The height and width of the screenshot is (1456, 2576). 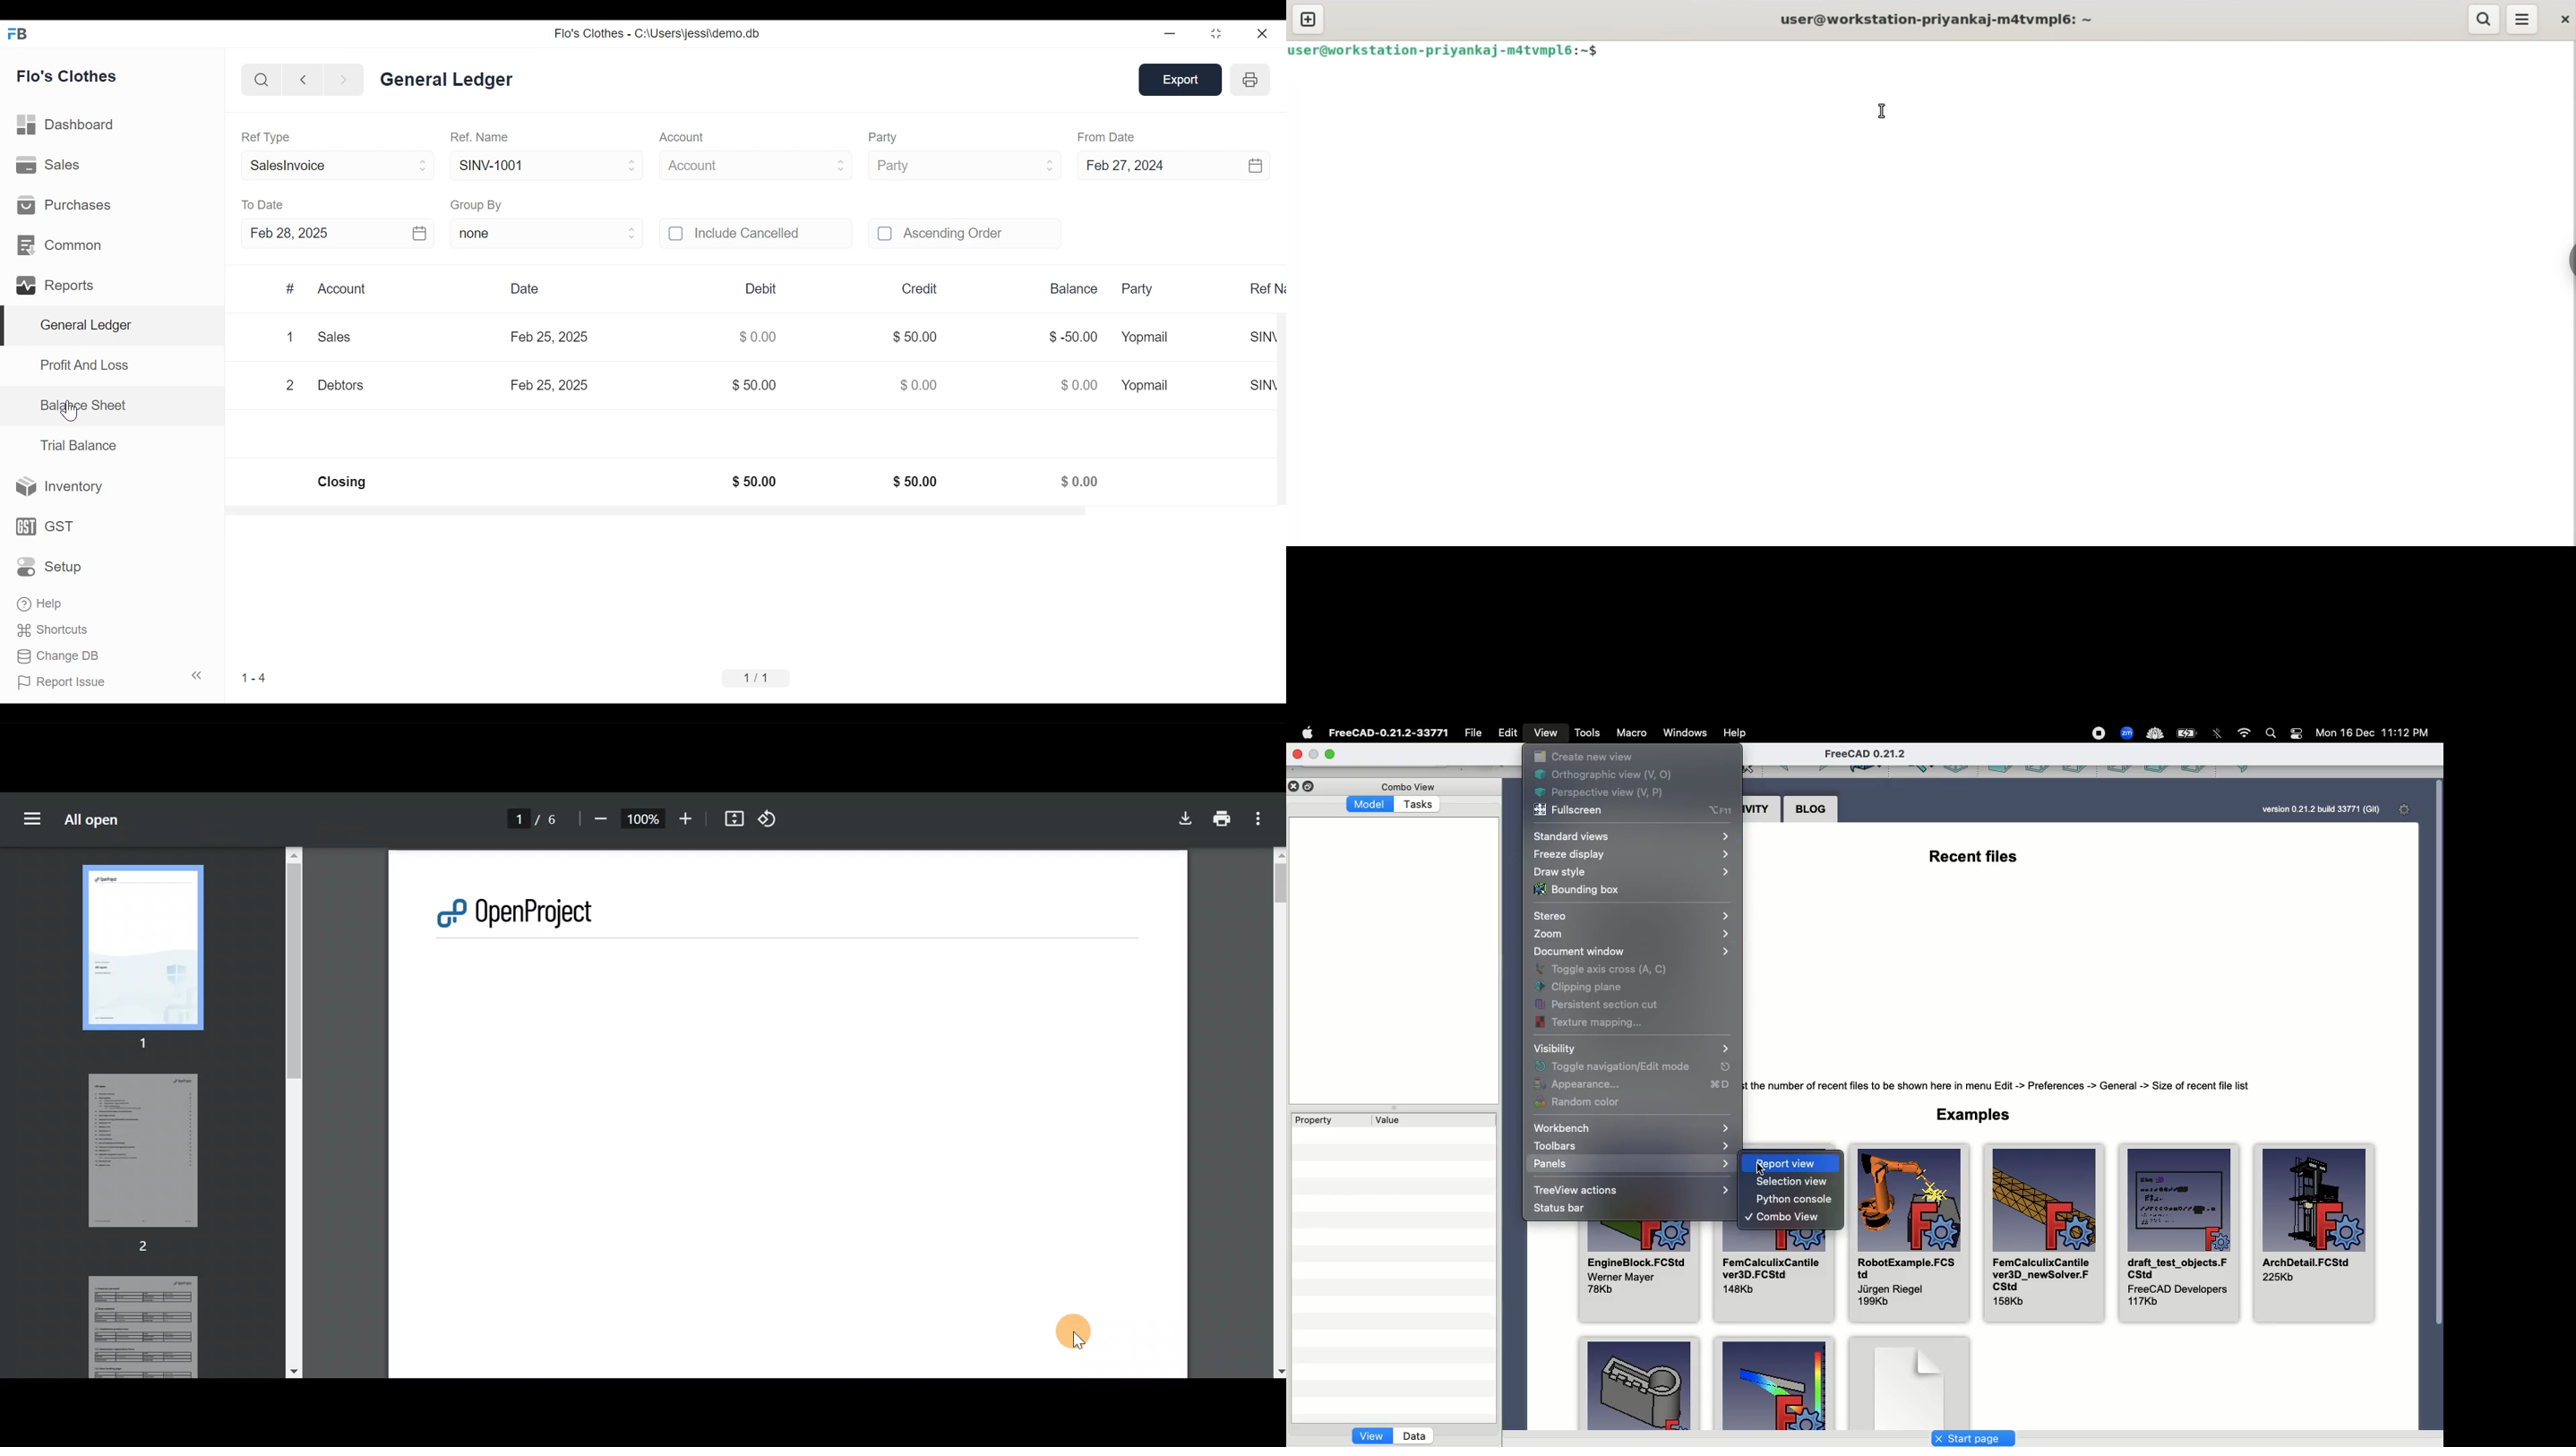 I want to click on forward, so click(x=344, y=80).